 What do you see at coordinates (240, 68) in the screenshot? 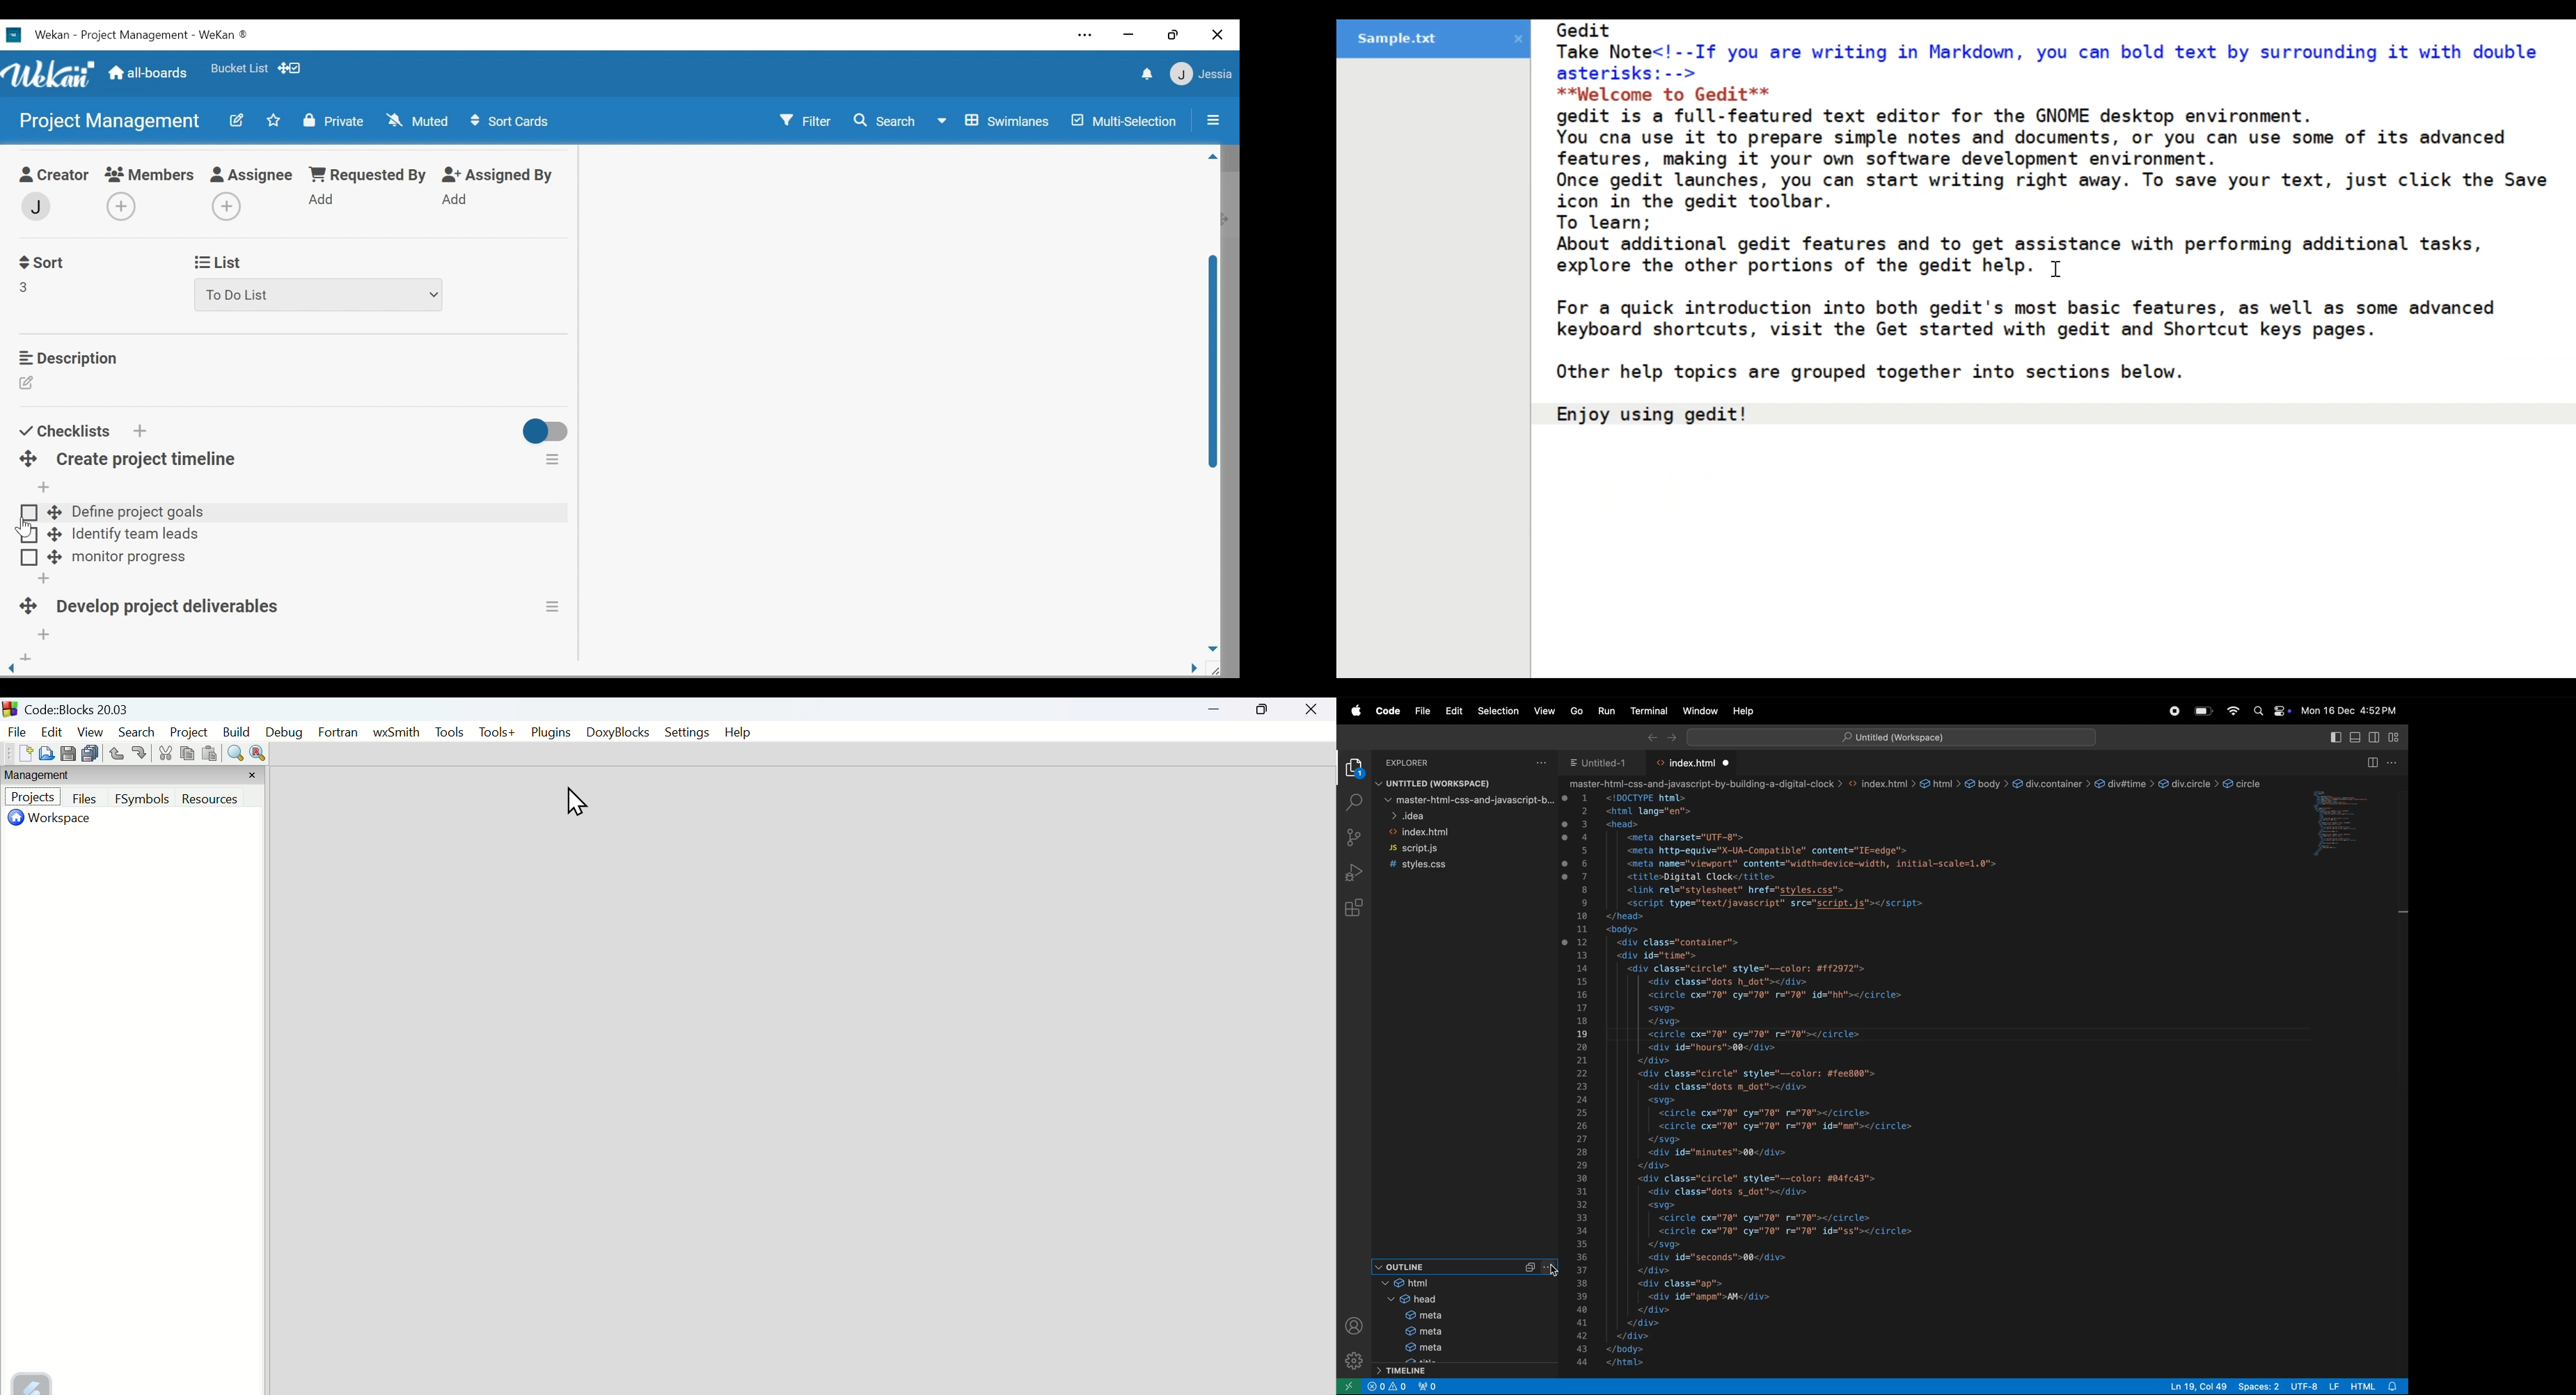
I see `Favorite` at bounding box center [240, 68].